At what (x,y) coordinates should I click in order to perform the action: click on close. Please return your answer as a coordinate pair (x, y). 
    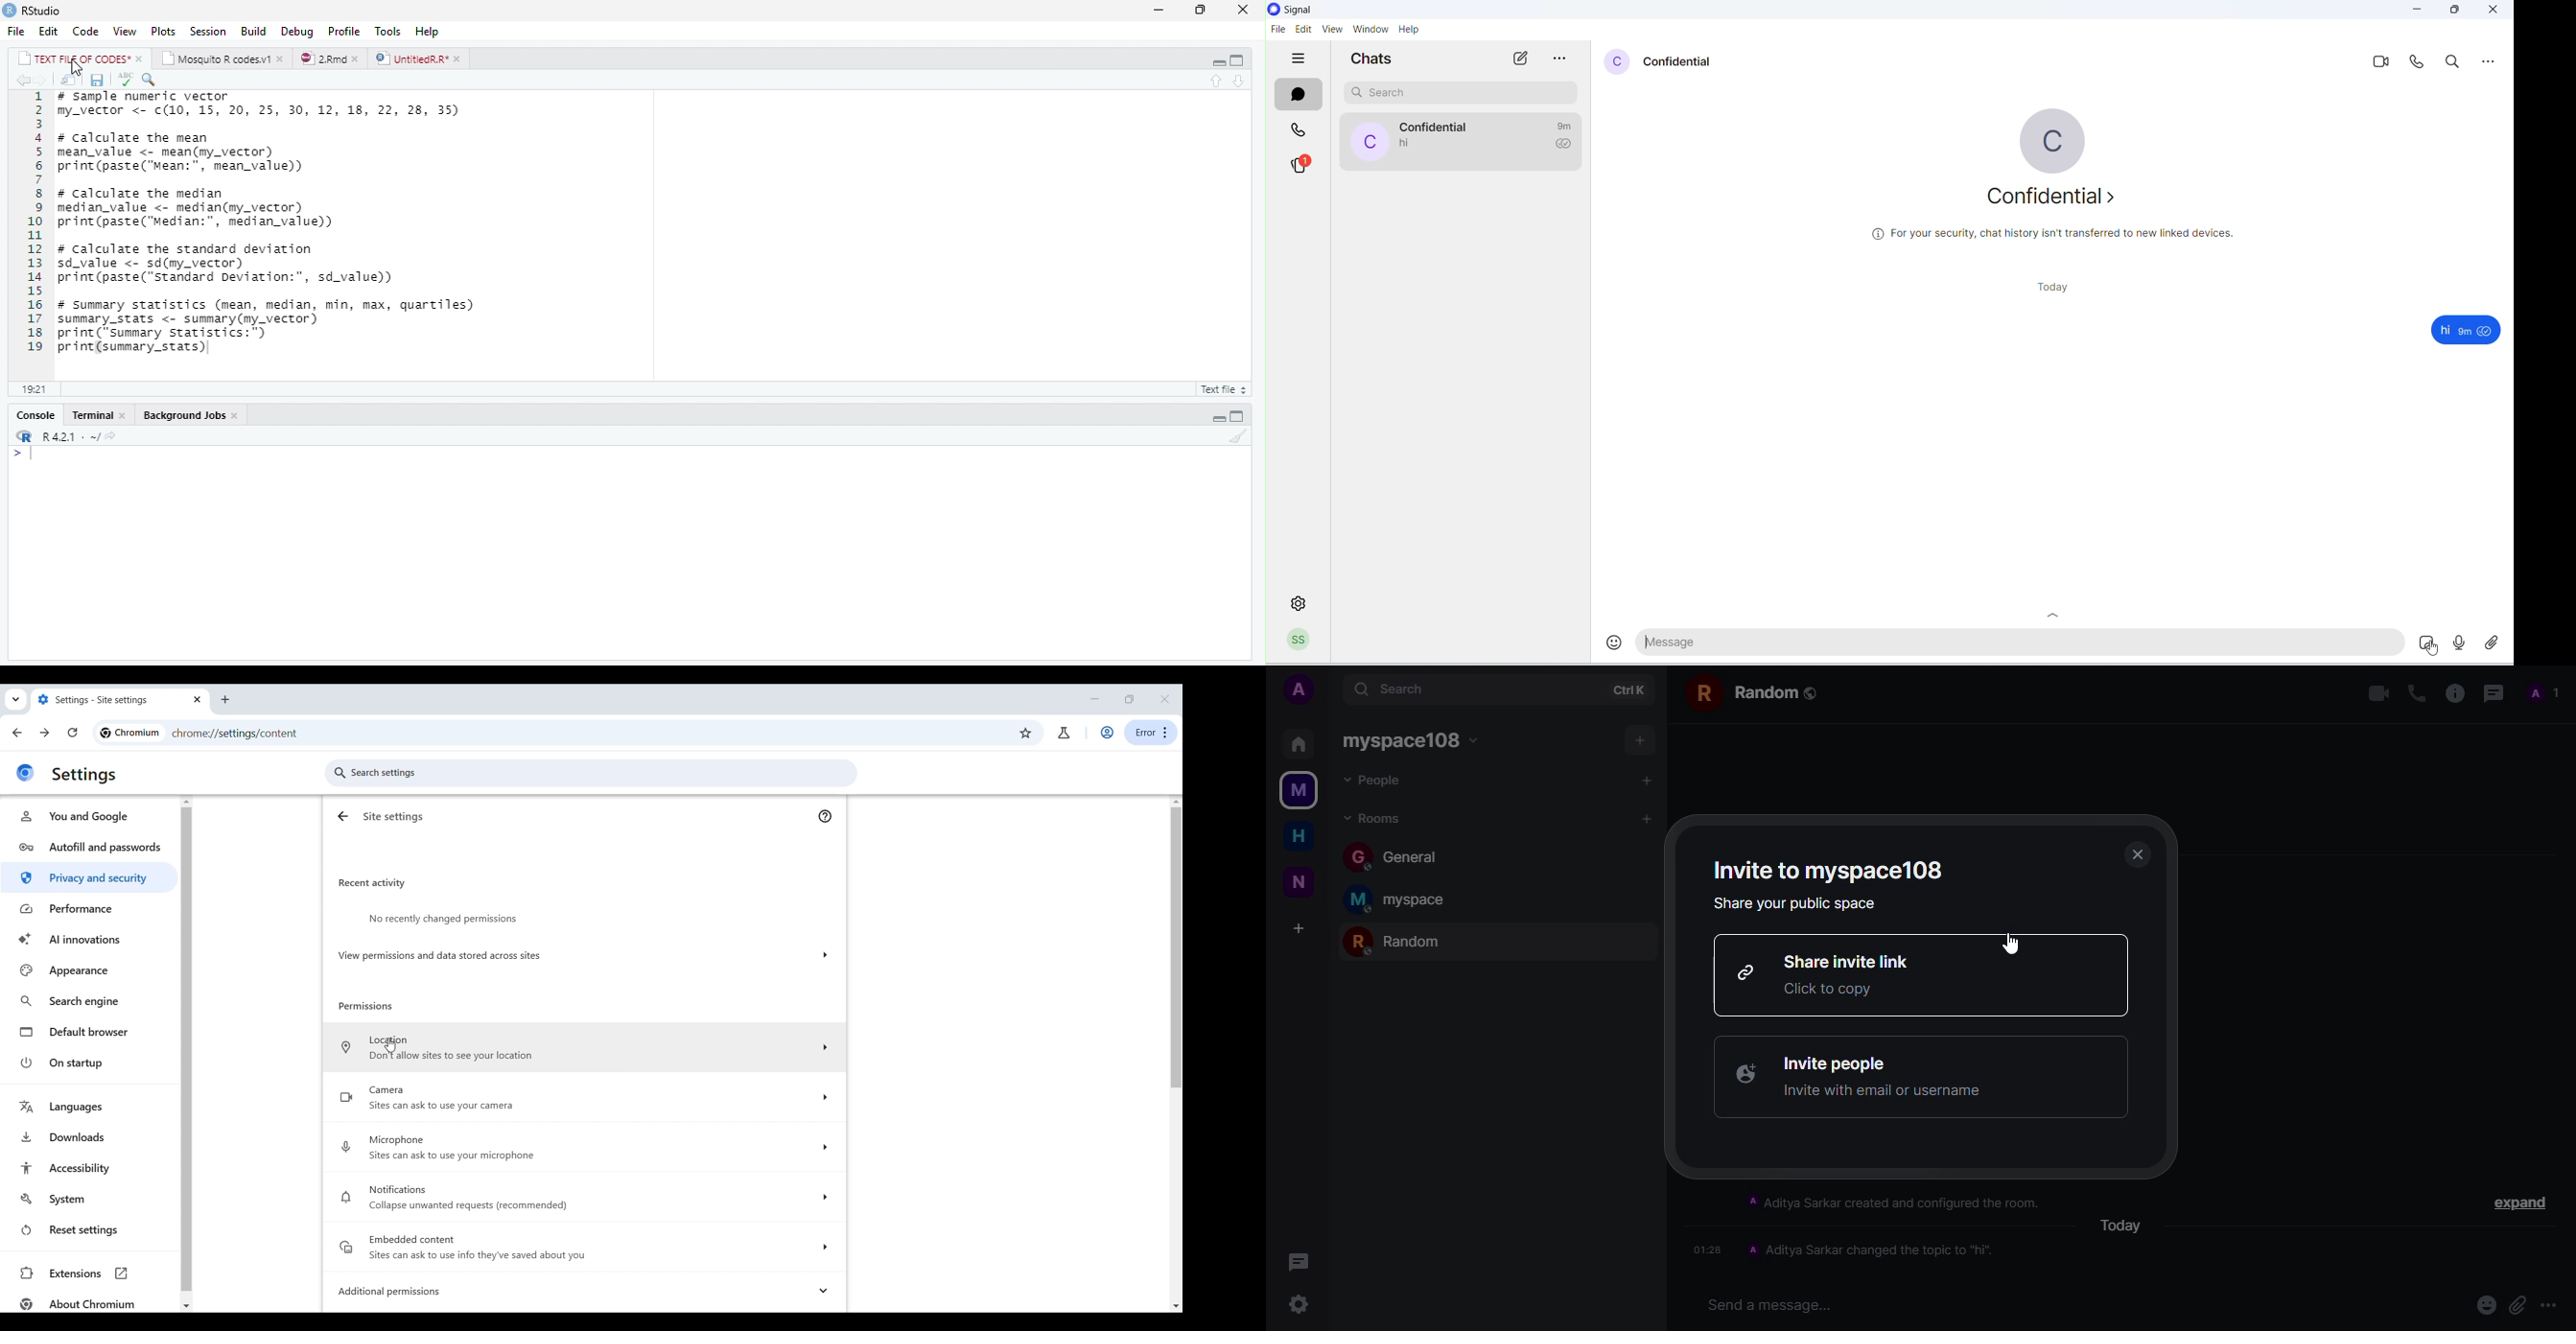
    Looking at the image, I should click on (460, 59).